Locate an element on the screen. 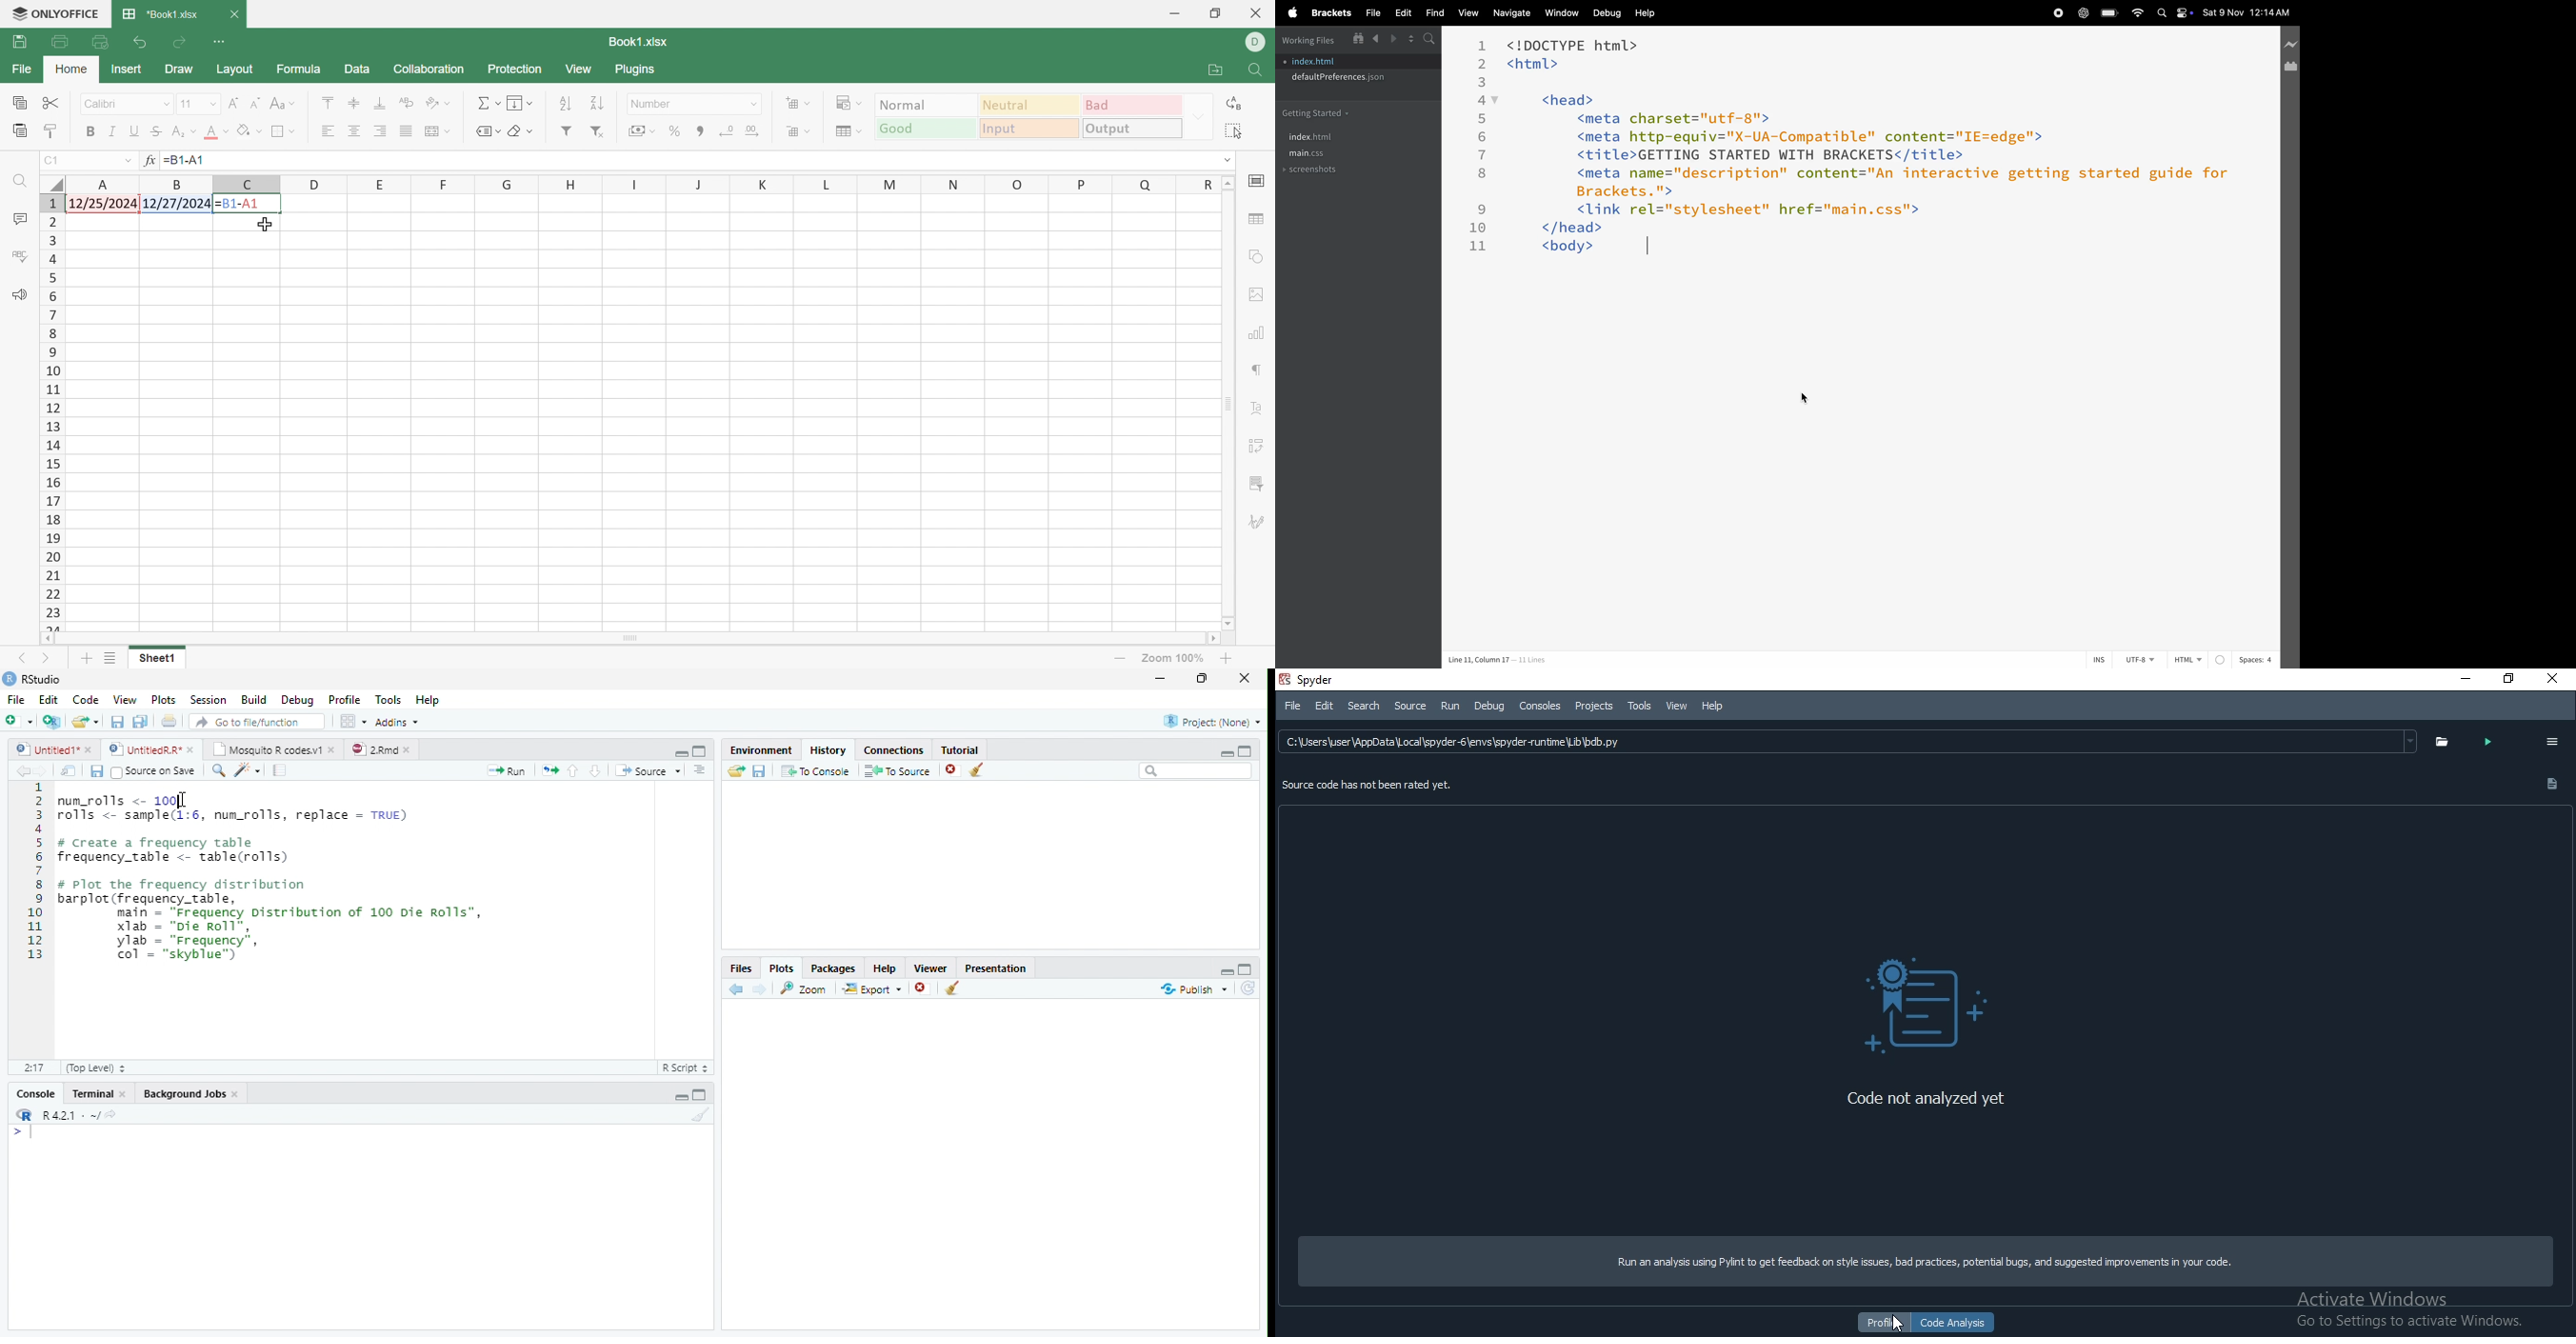  Fill color is located at coordinates (253, 130).